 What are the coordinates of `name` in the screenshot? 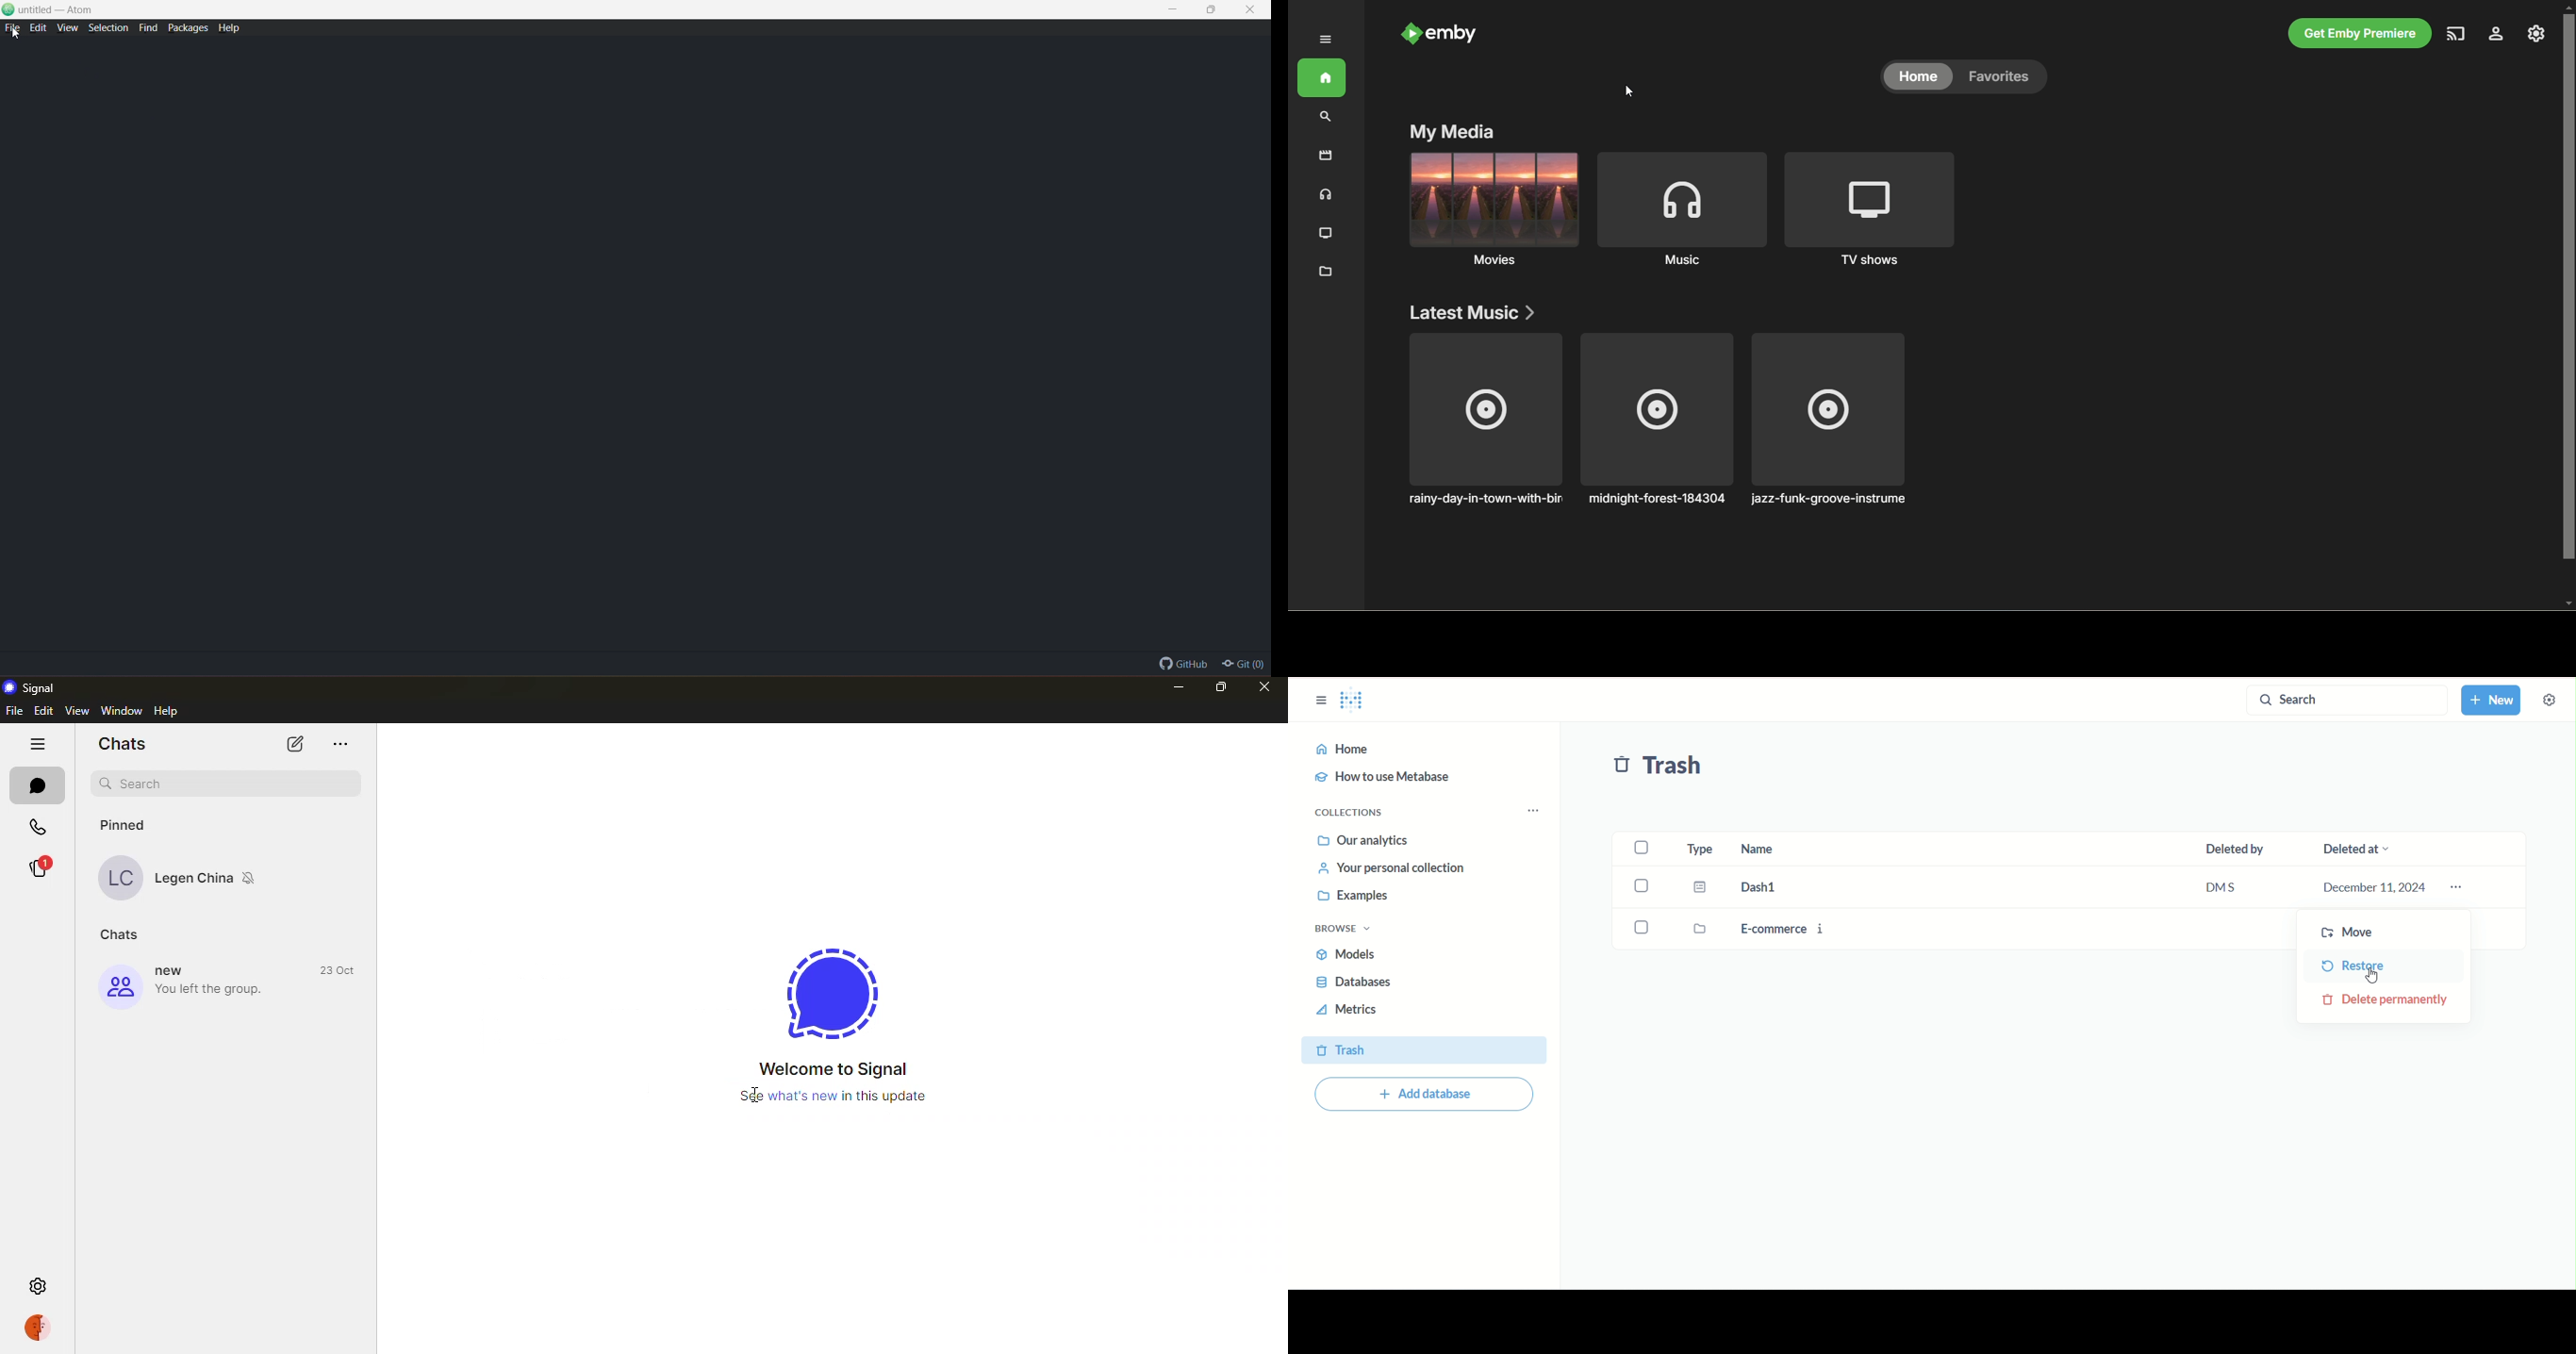 It's located at (1789, 850).